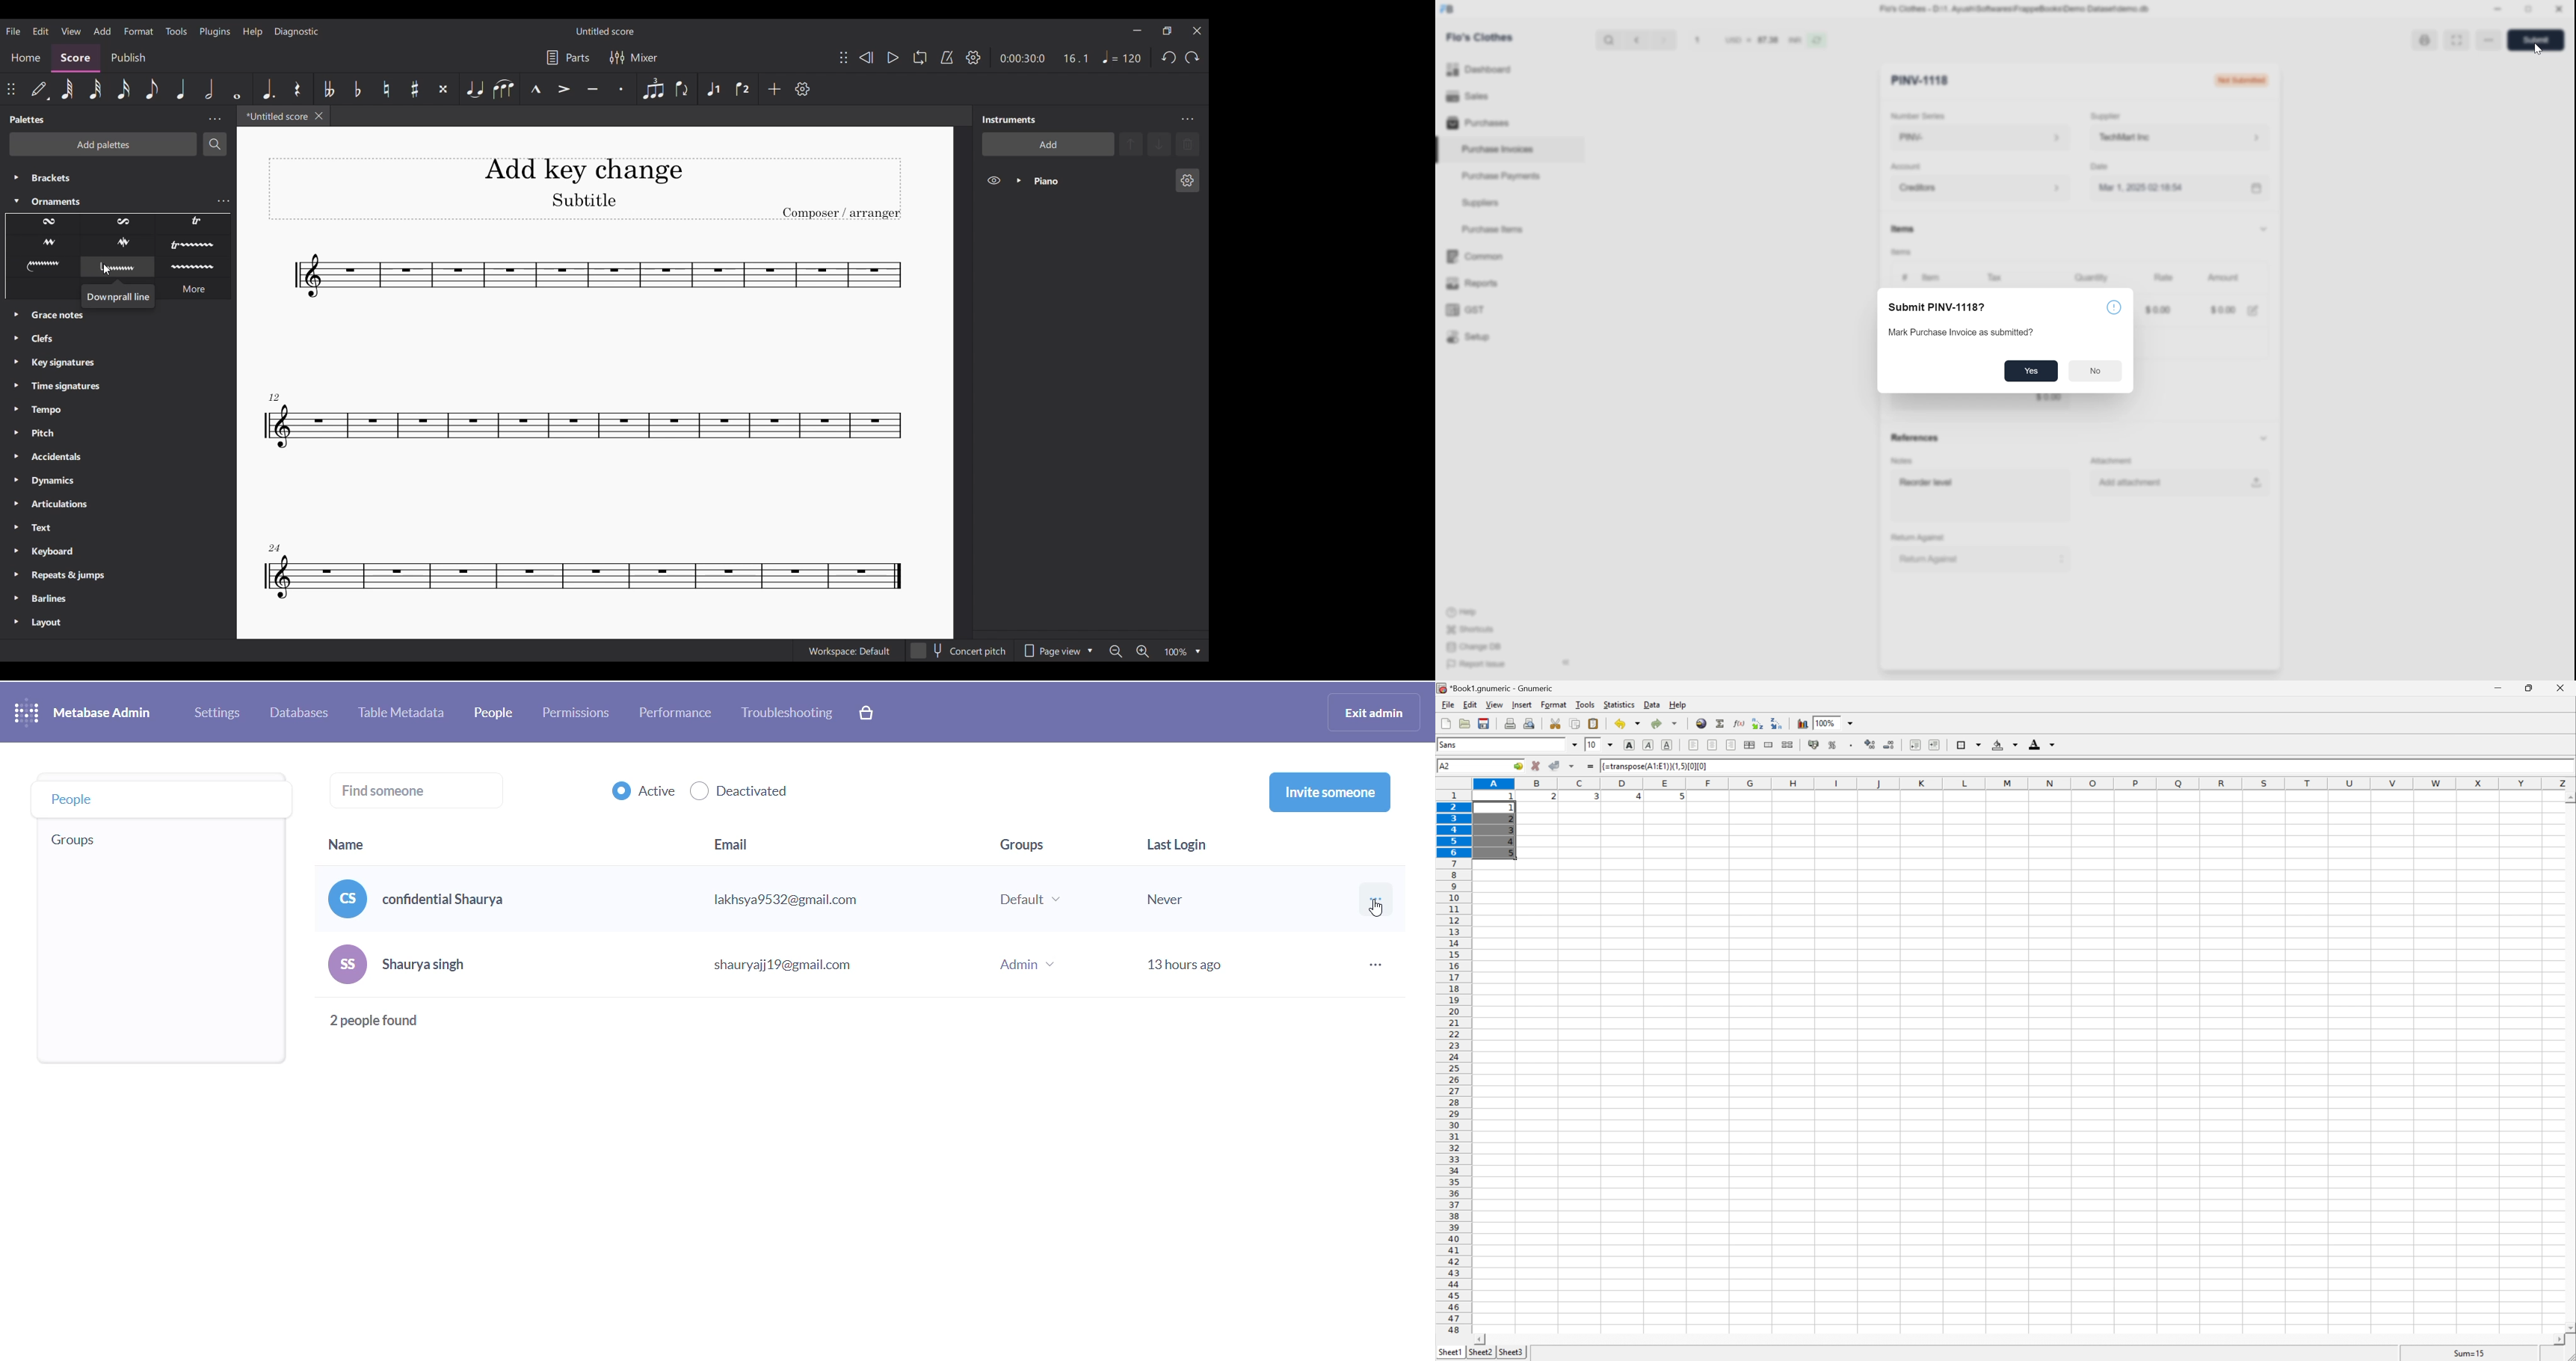 The height and width of the screenshot is (1372, 2576). What do you see at coordinates (1655, 766) in the screenshot?
I see `{=transpose(A1:E1)}(1,5)[0][0]` at bounding box center [1655, 766].